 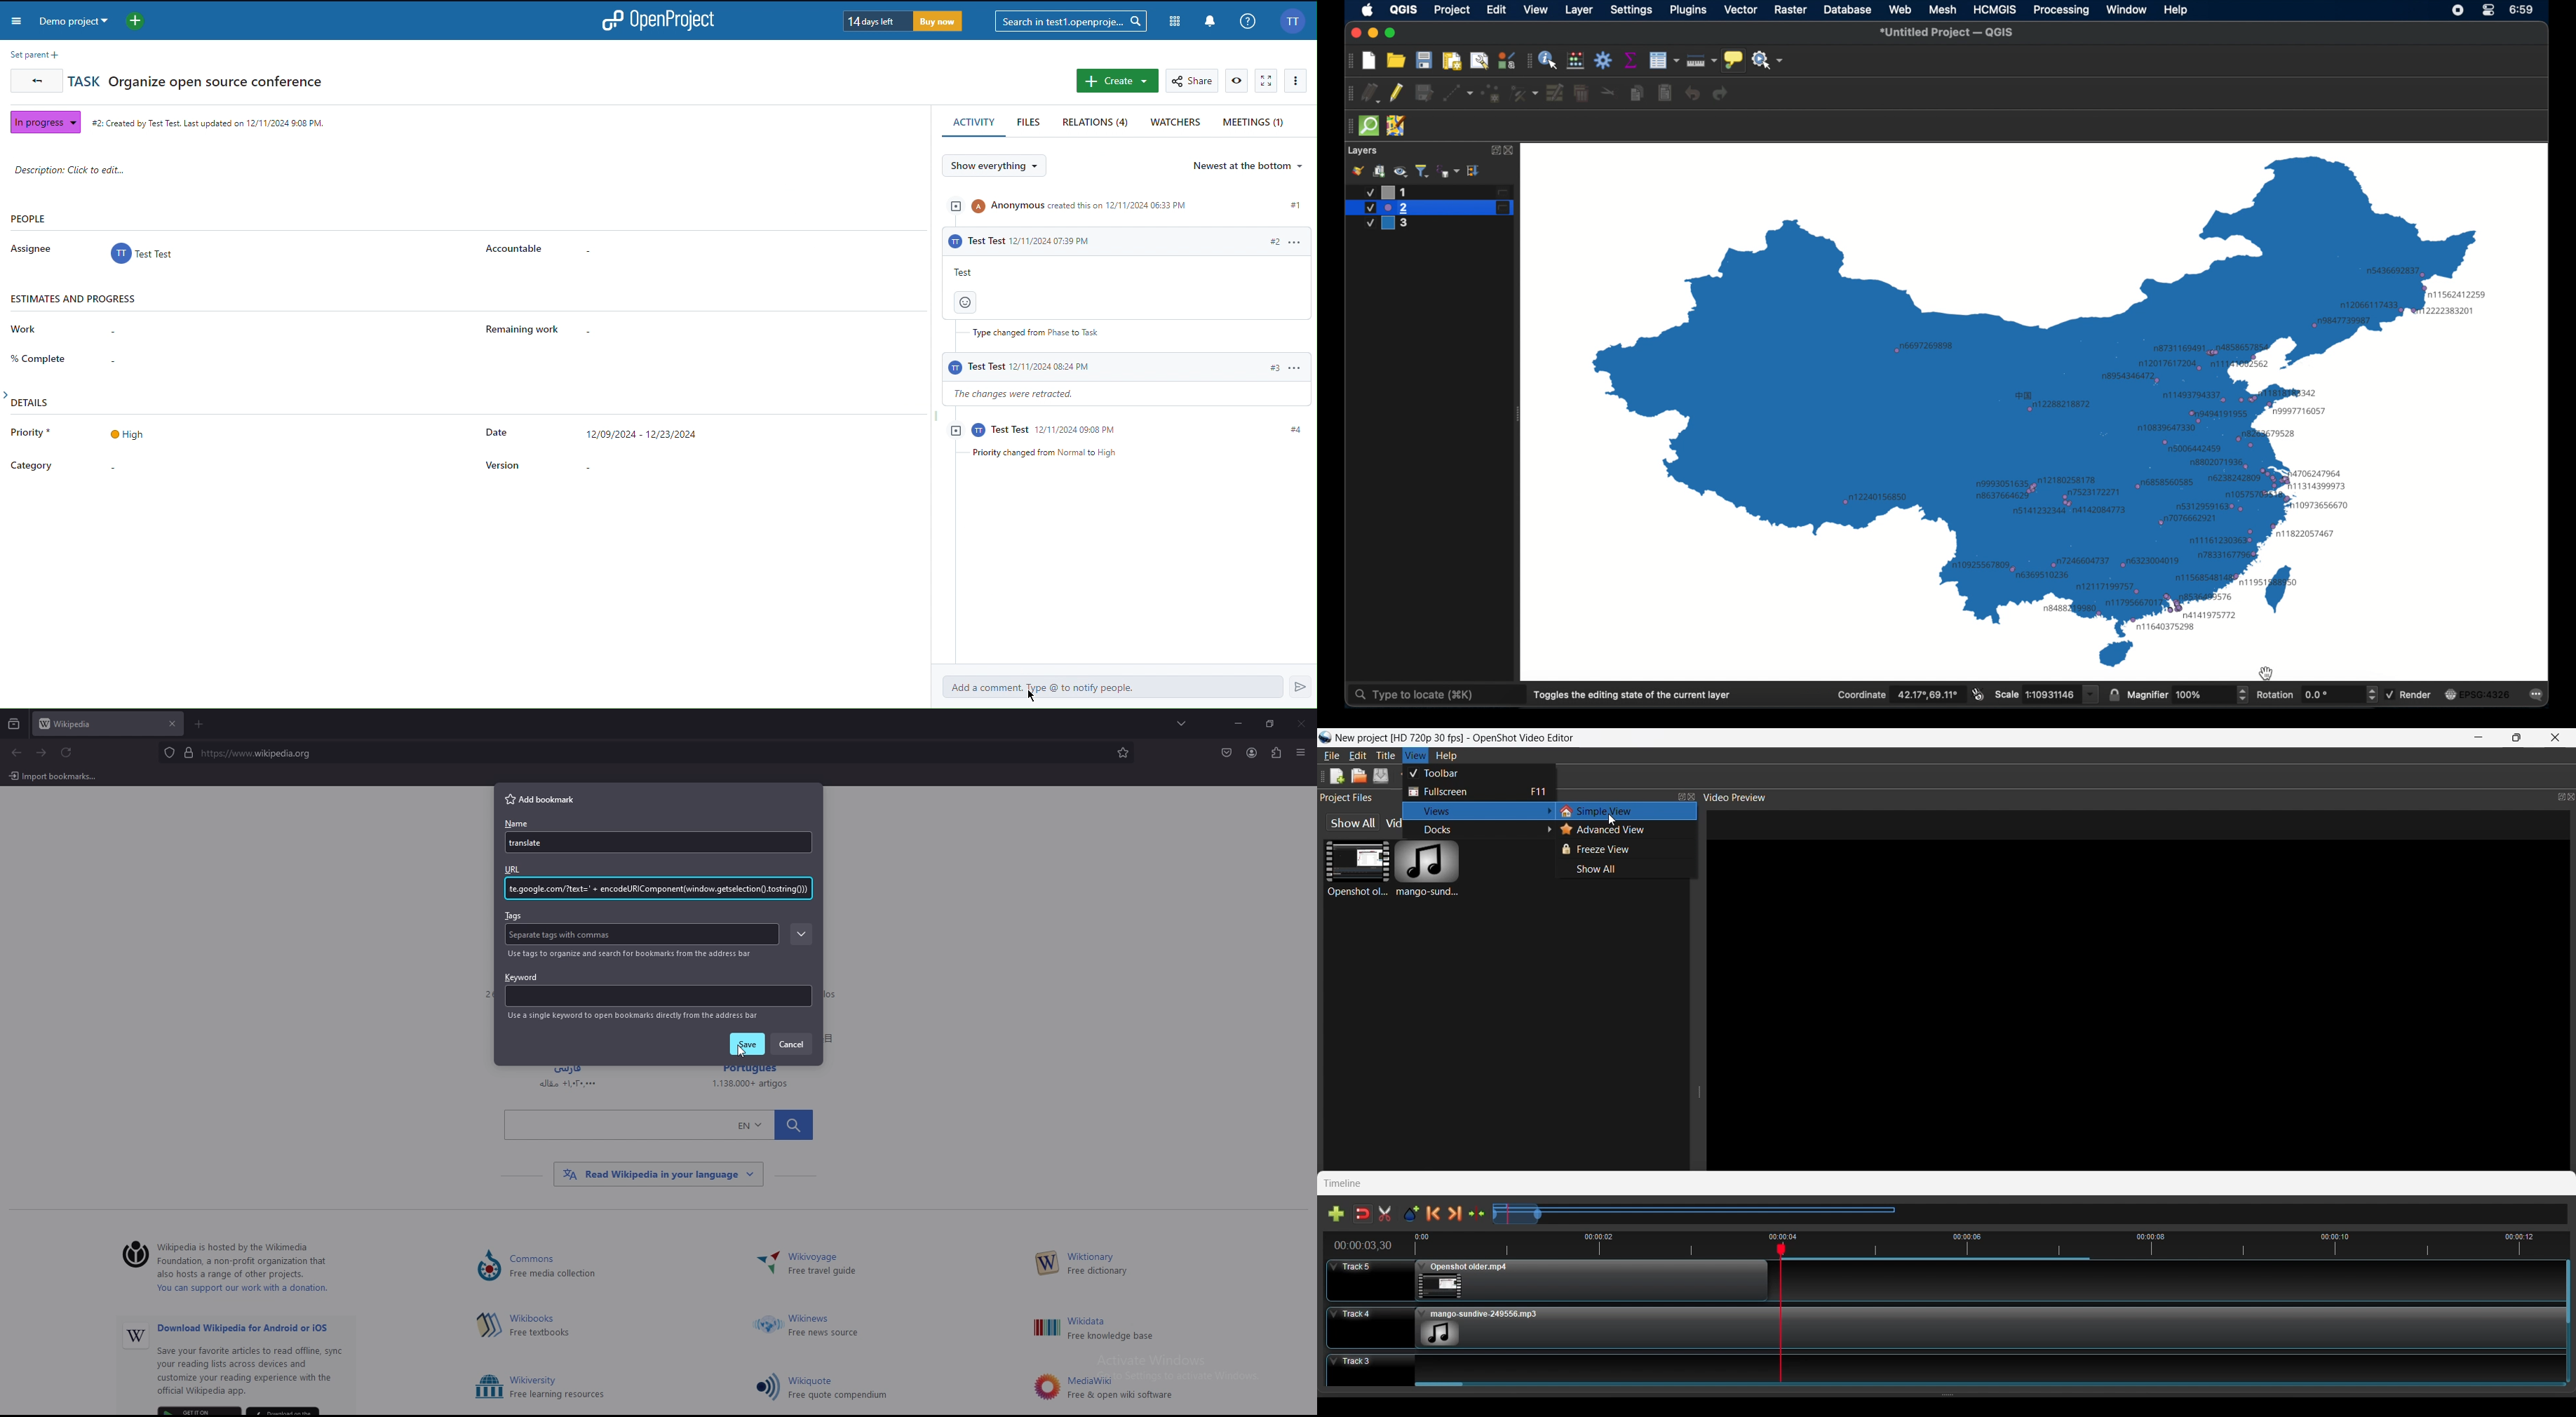 I want to click on open, so click(x=1396, y=60).